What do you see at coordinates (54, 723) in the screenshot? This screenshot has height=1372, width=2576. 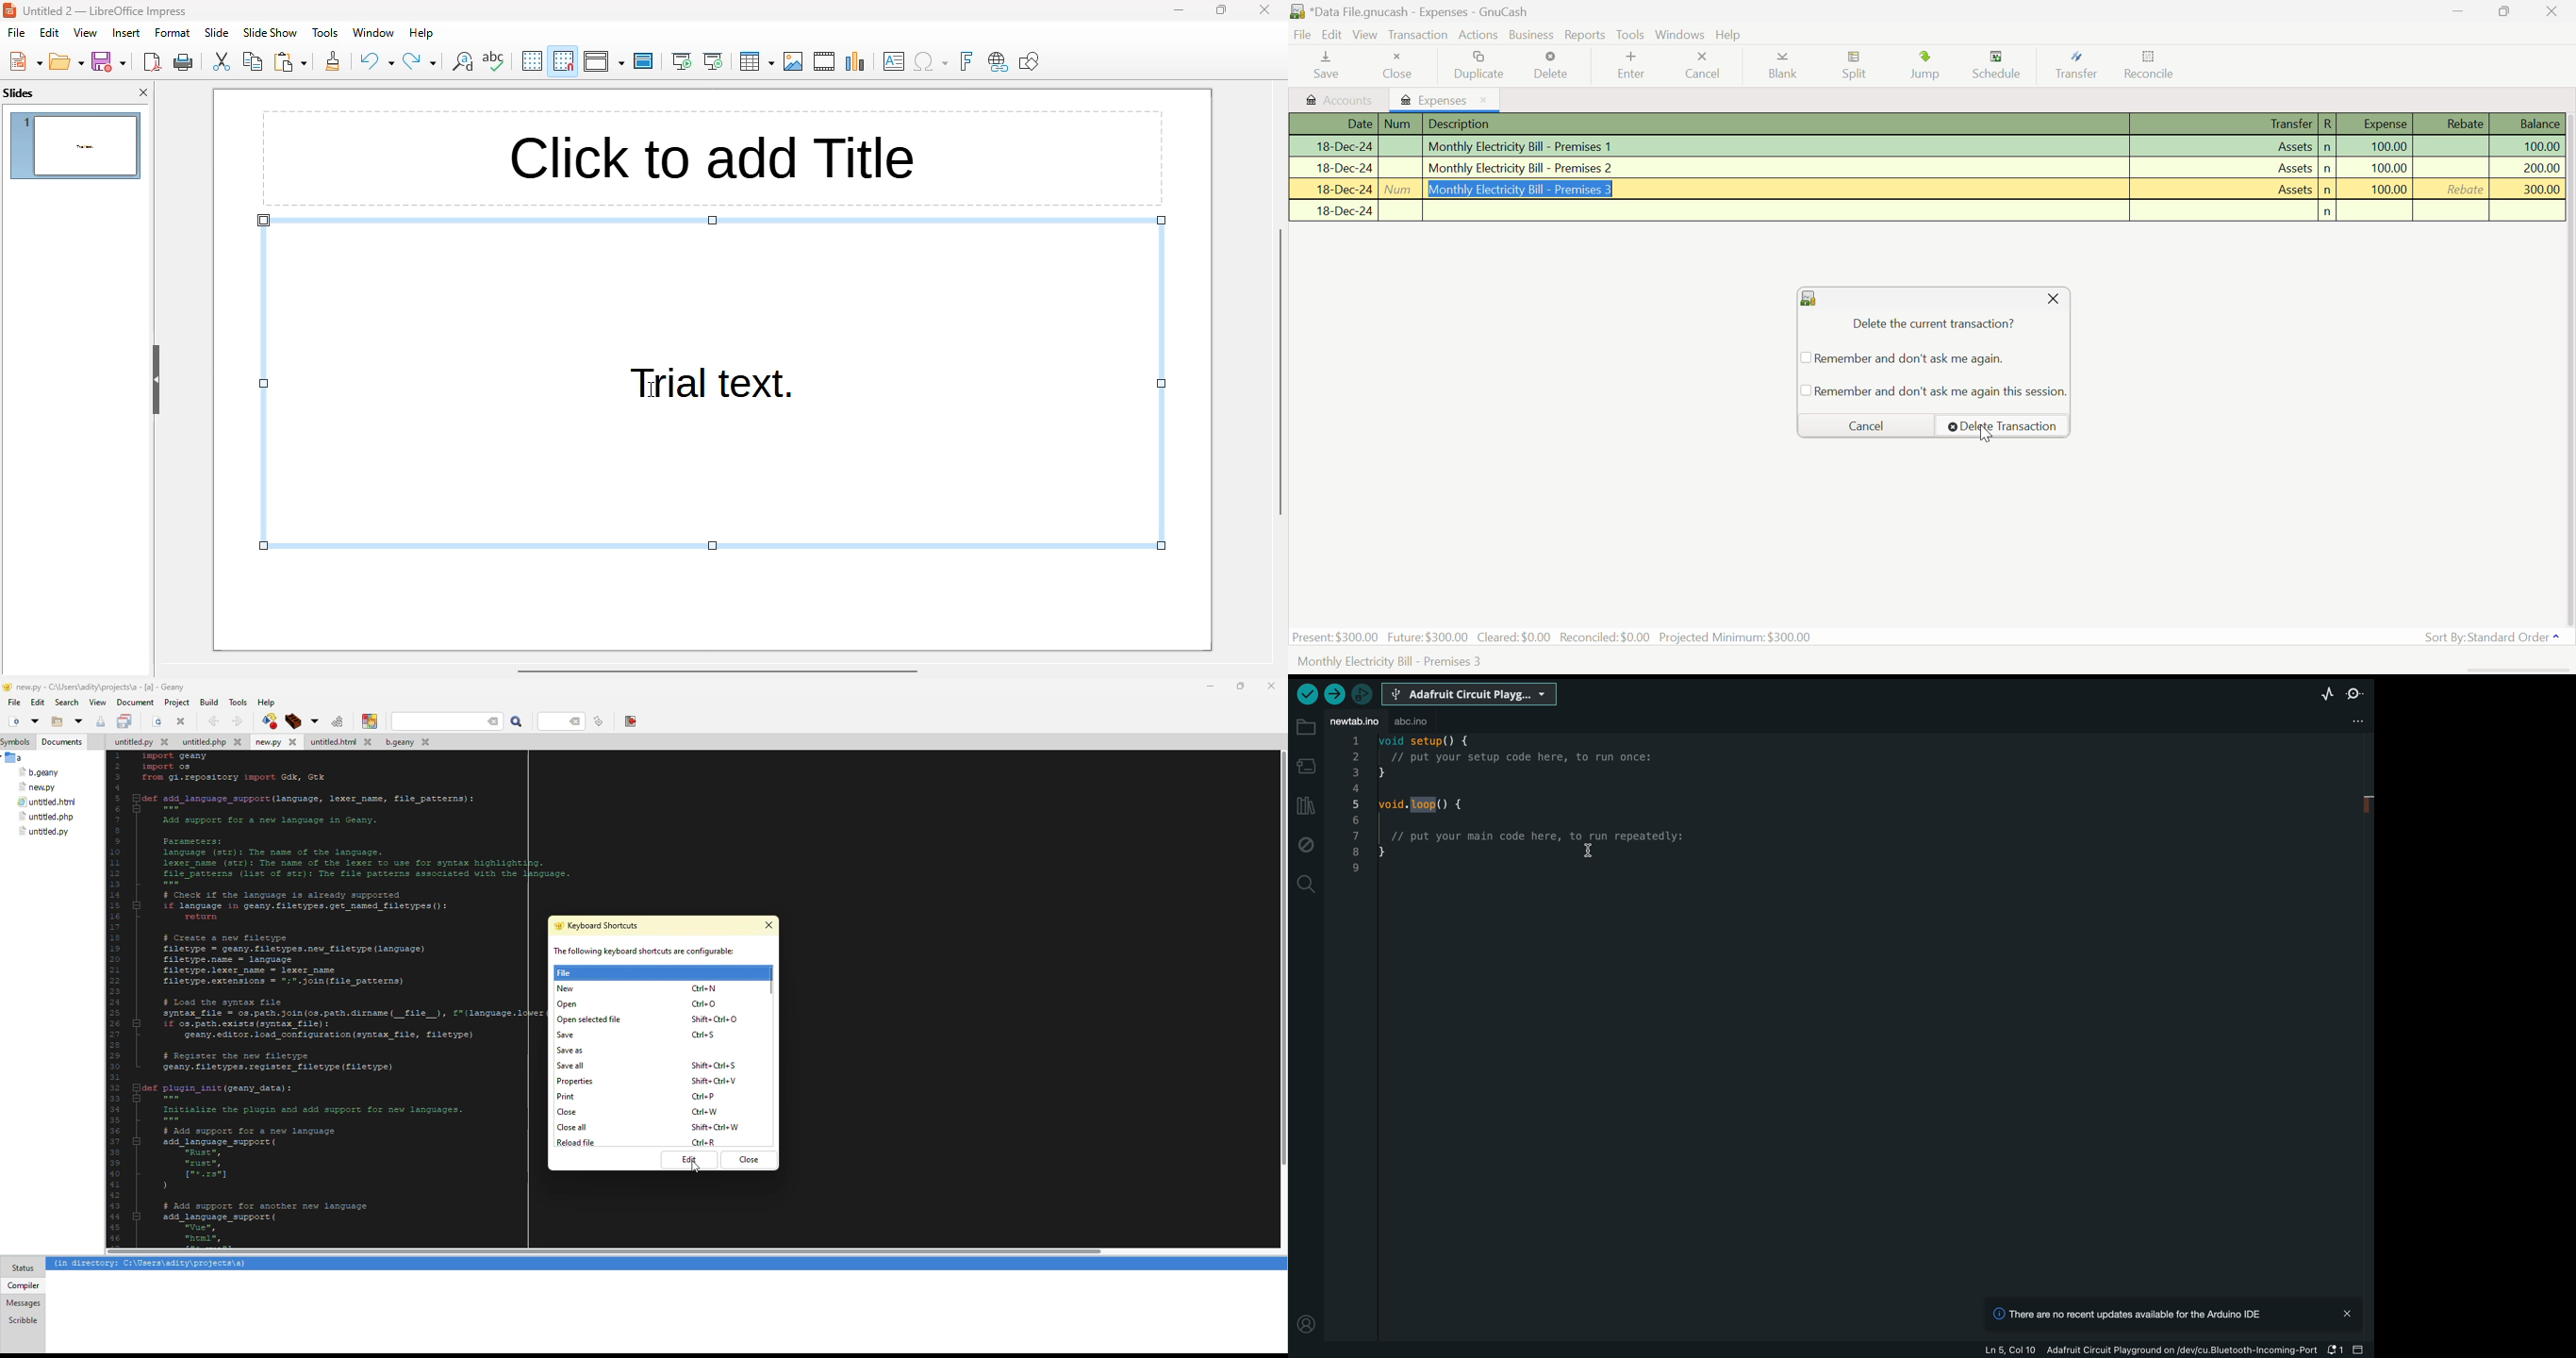 I see `open` at bounding box center [54, 723].